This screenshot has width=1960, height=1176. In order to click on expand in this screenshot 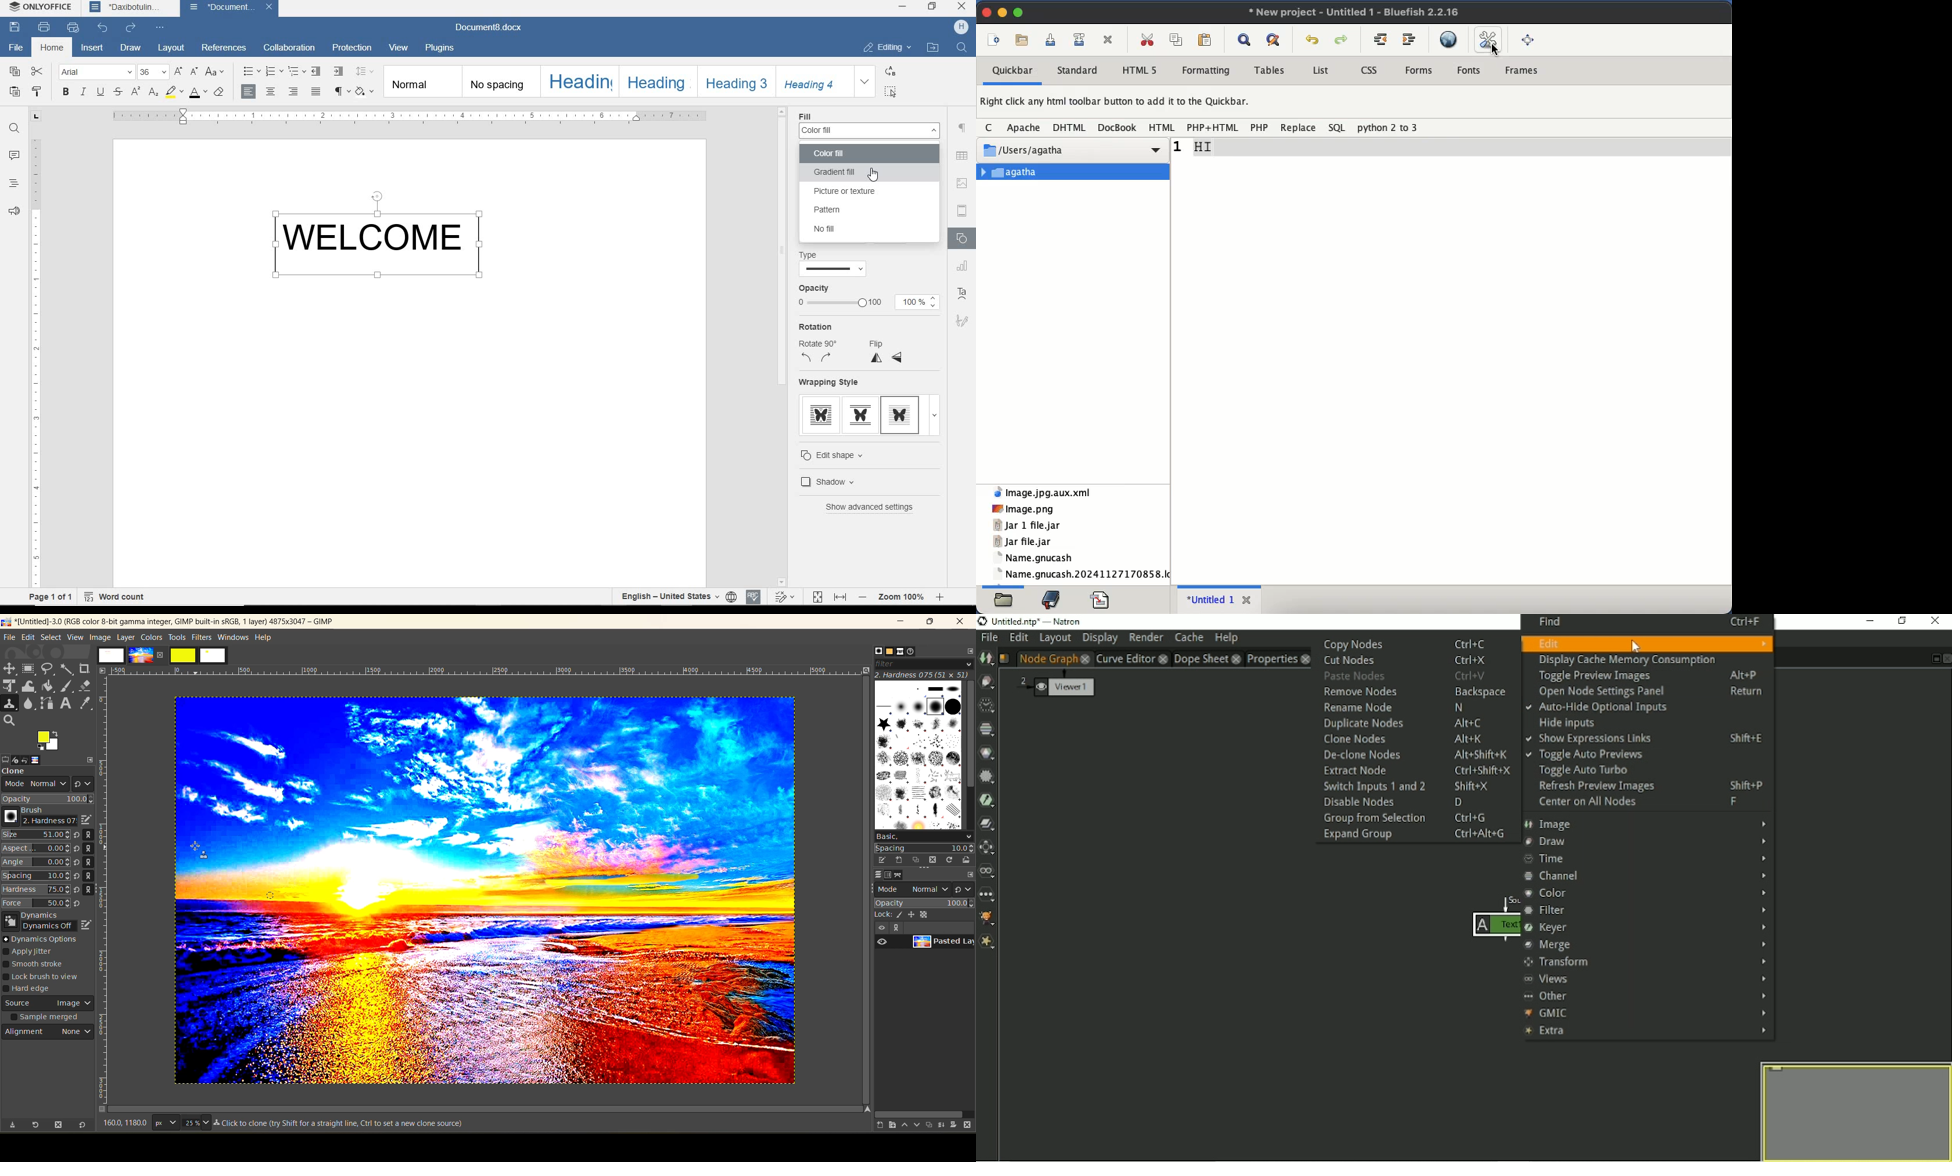, I will do `click(90, 758)`.